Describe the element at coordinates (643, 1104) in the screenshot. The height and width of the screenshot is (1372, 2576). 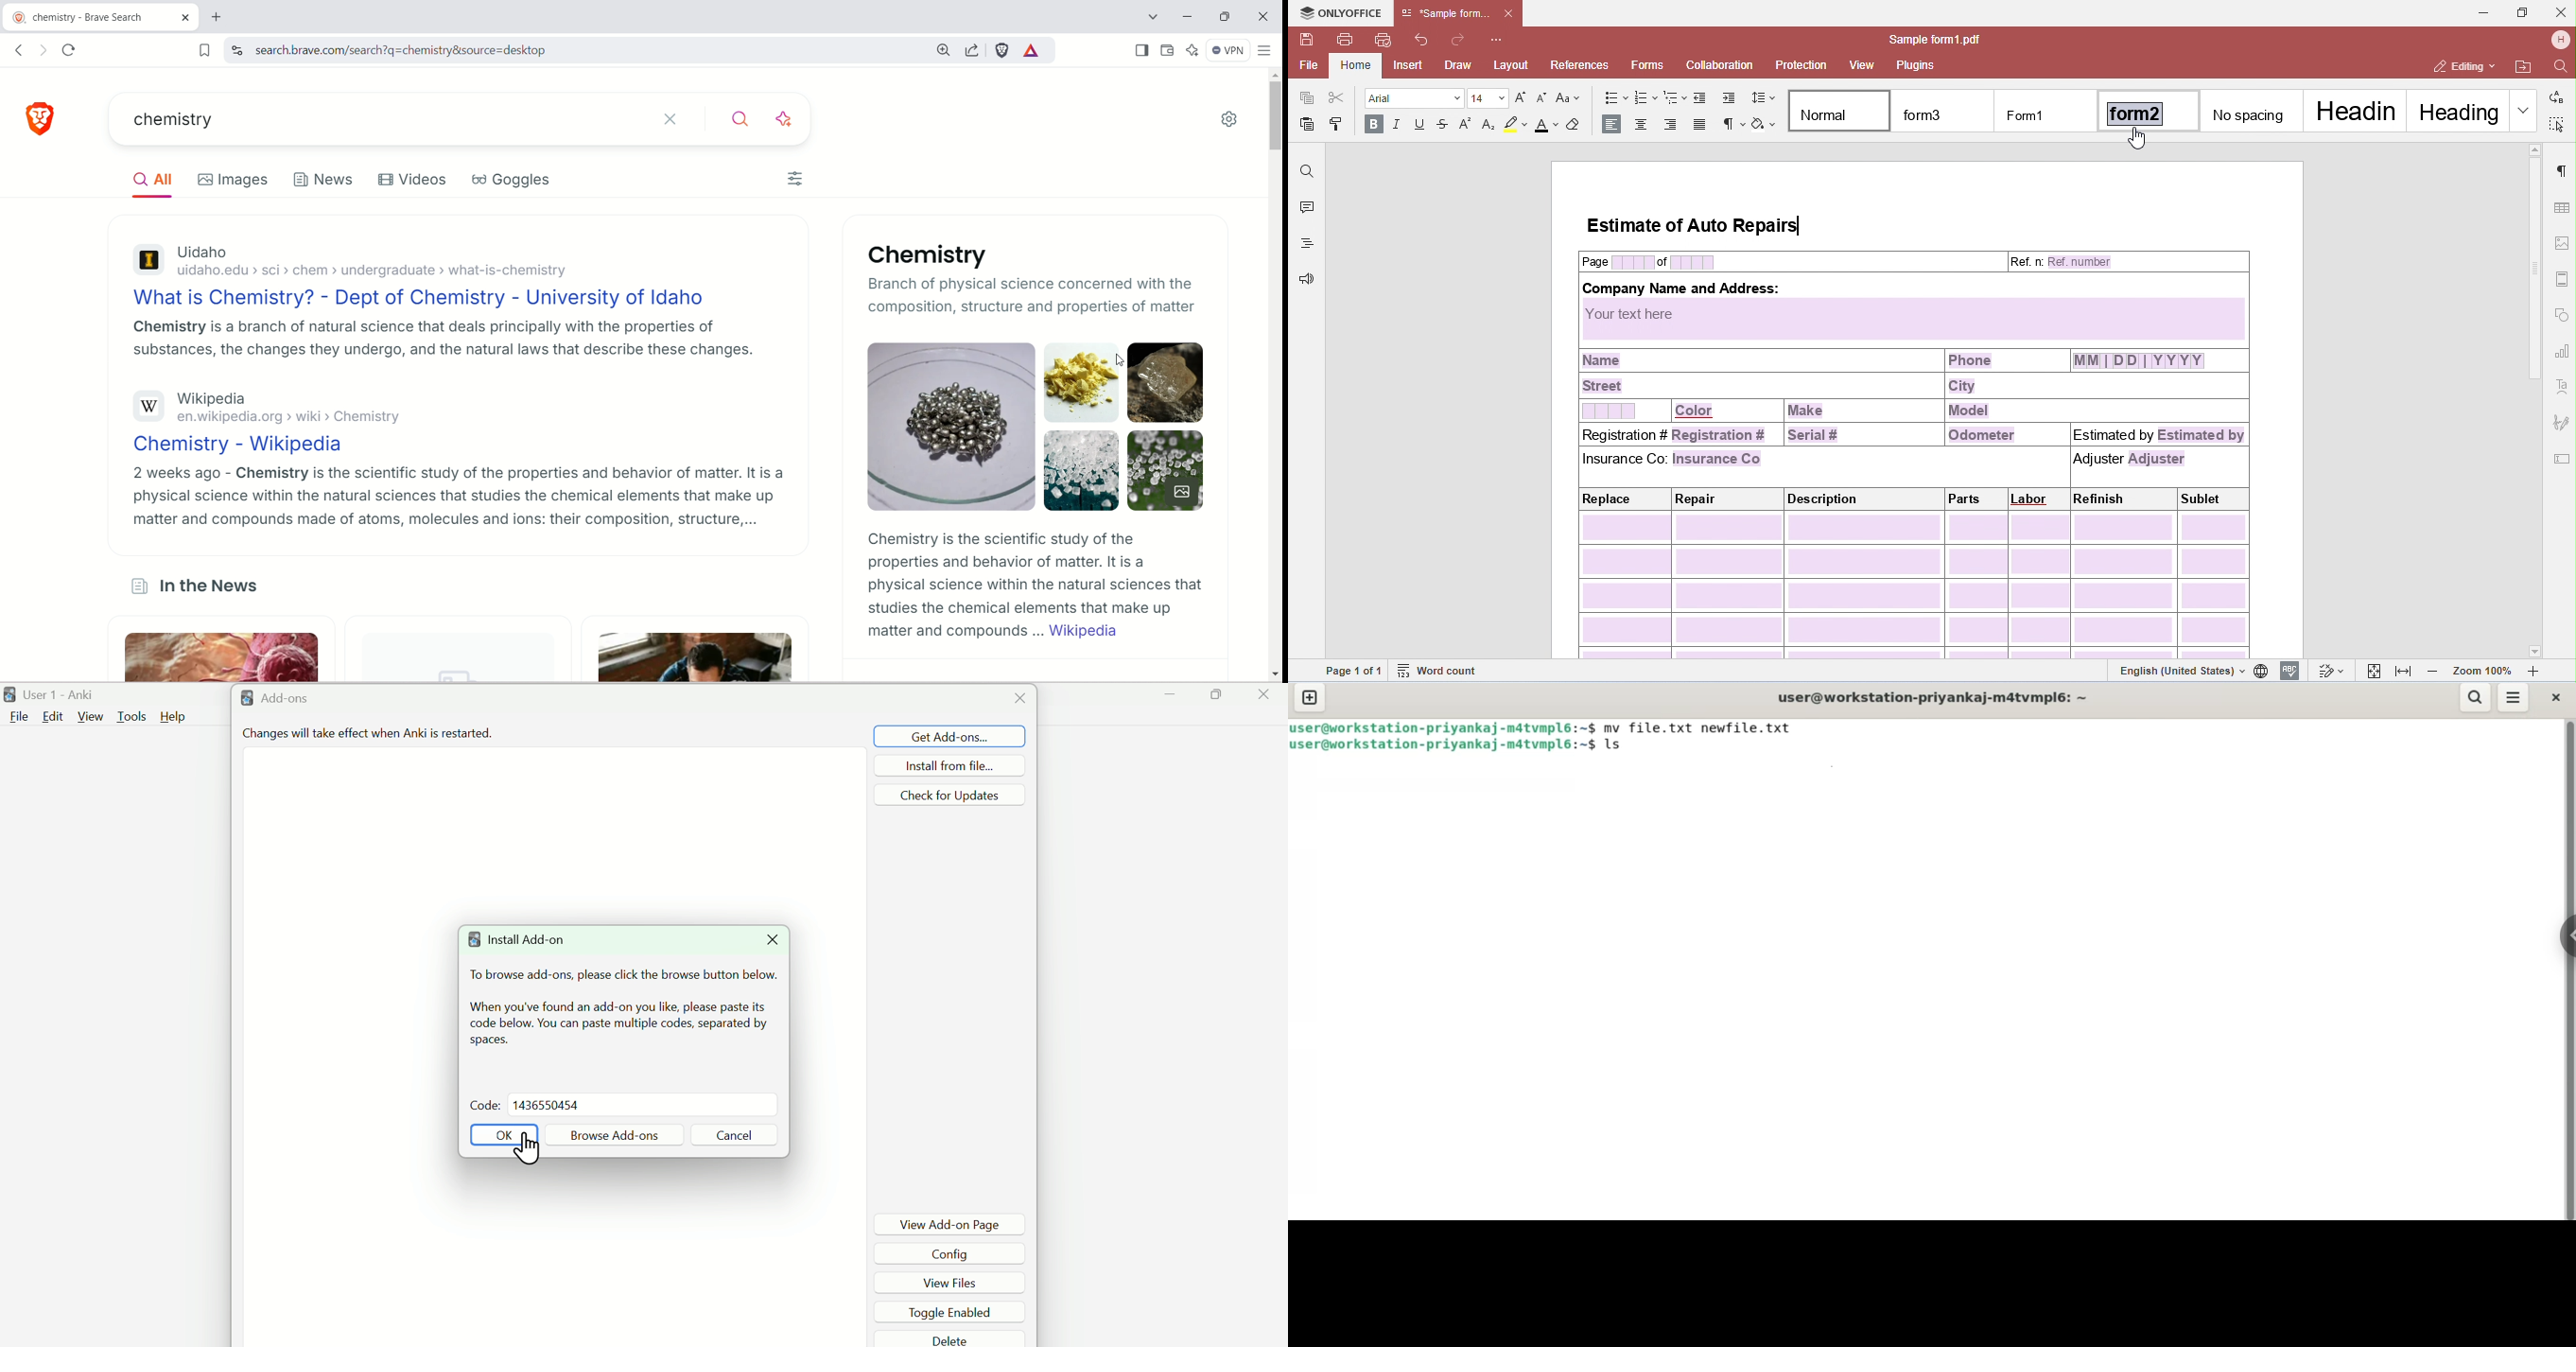
I see `Code area` at that location.